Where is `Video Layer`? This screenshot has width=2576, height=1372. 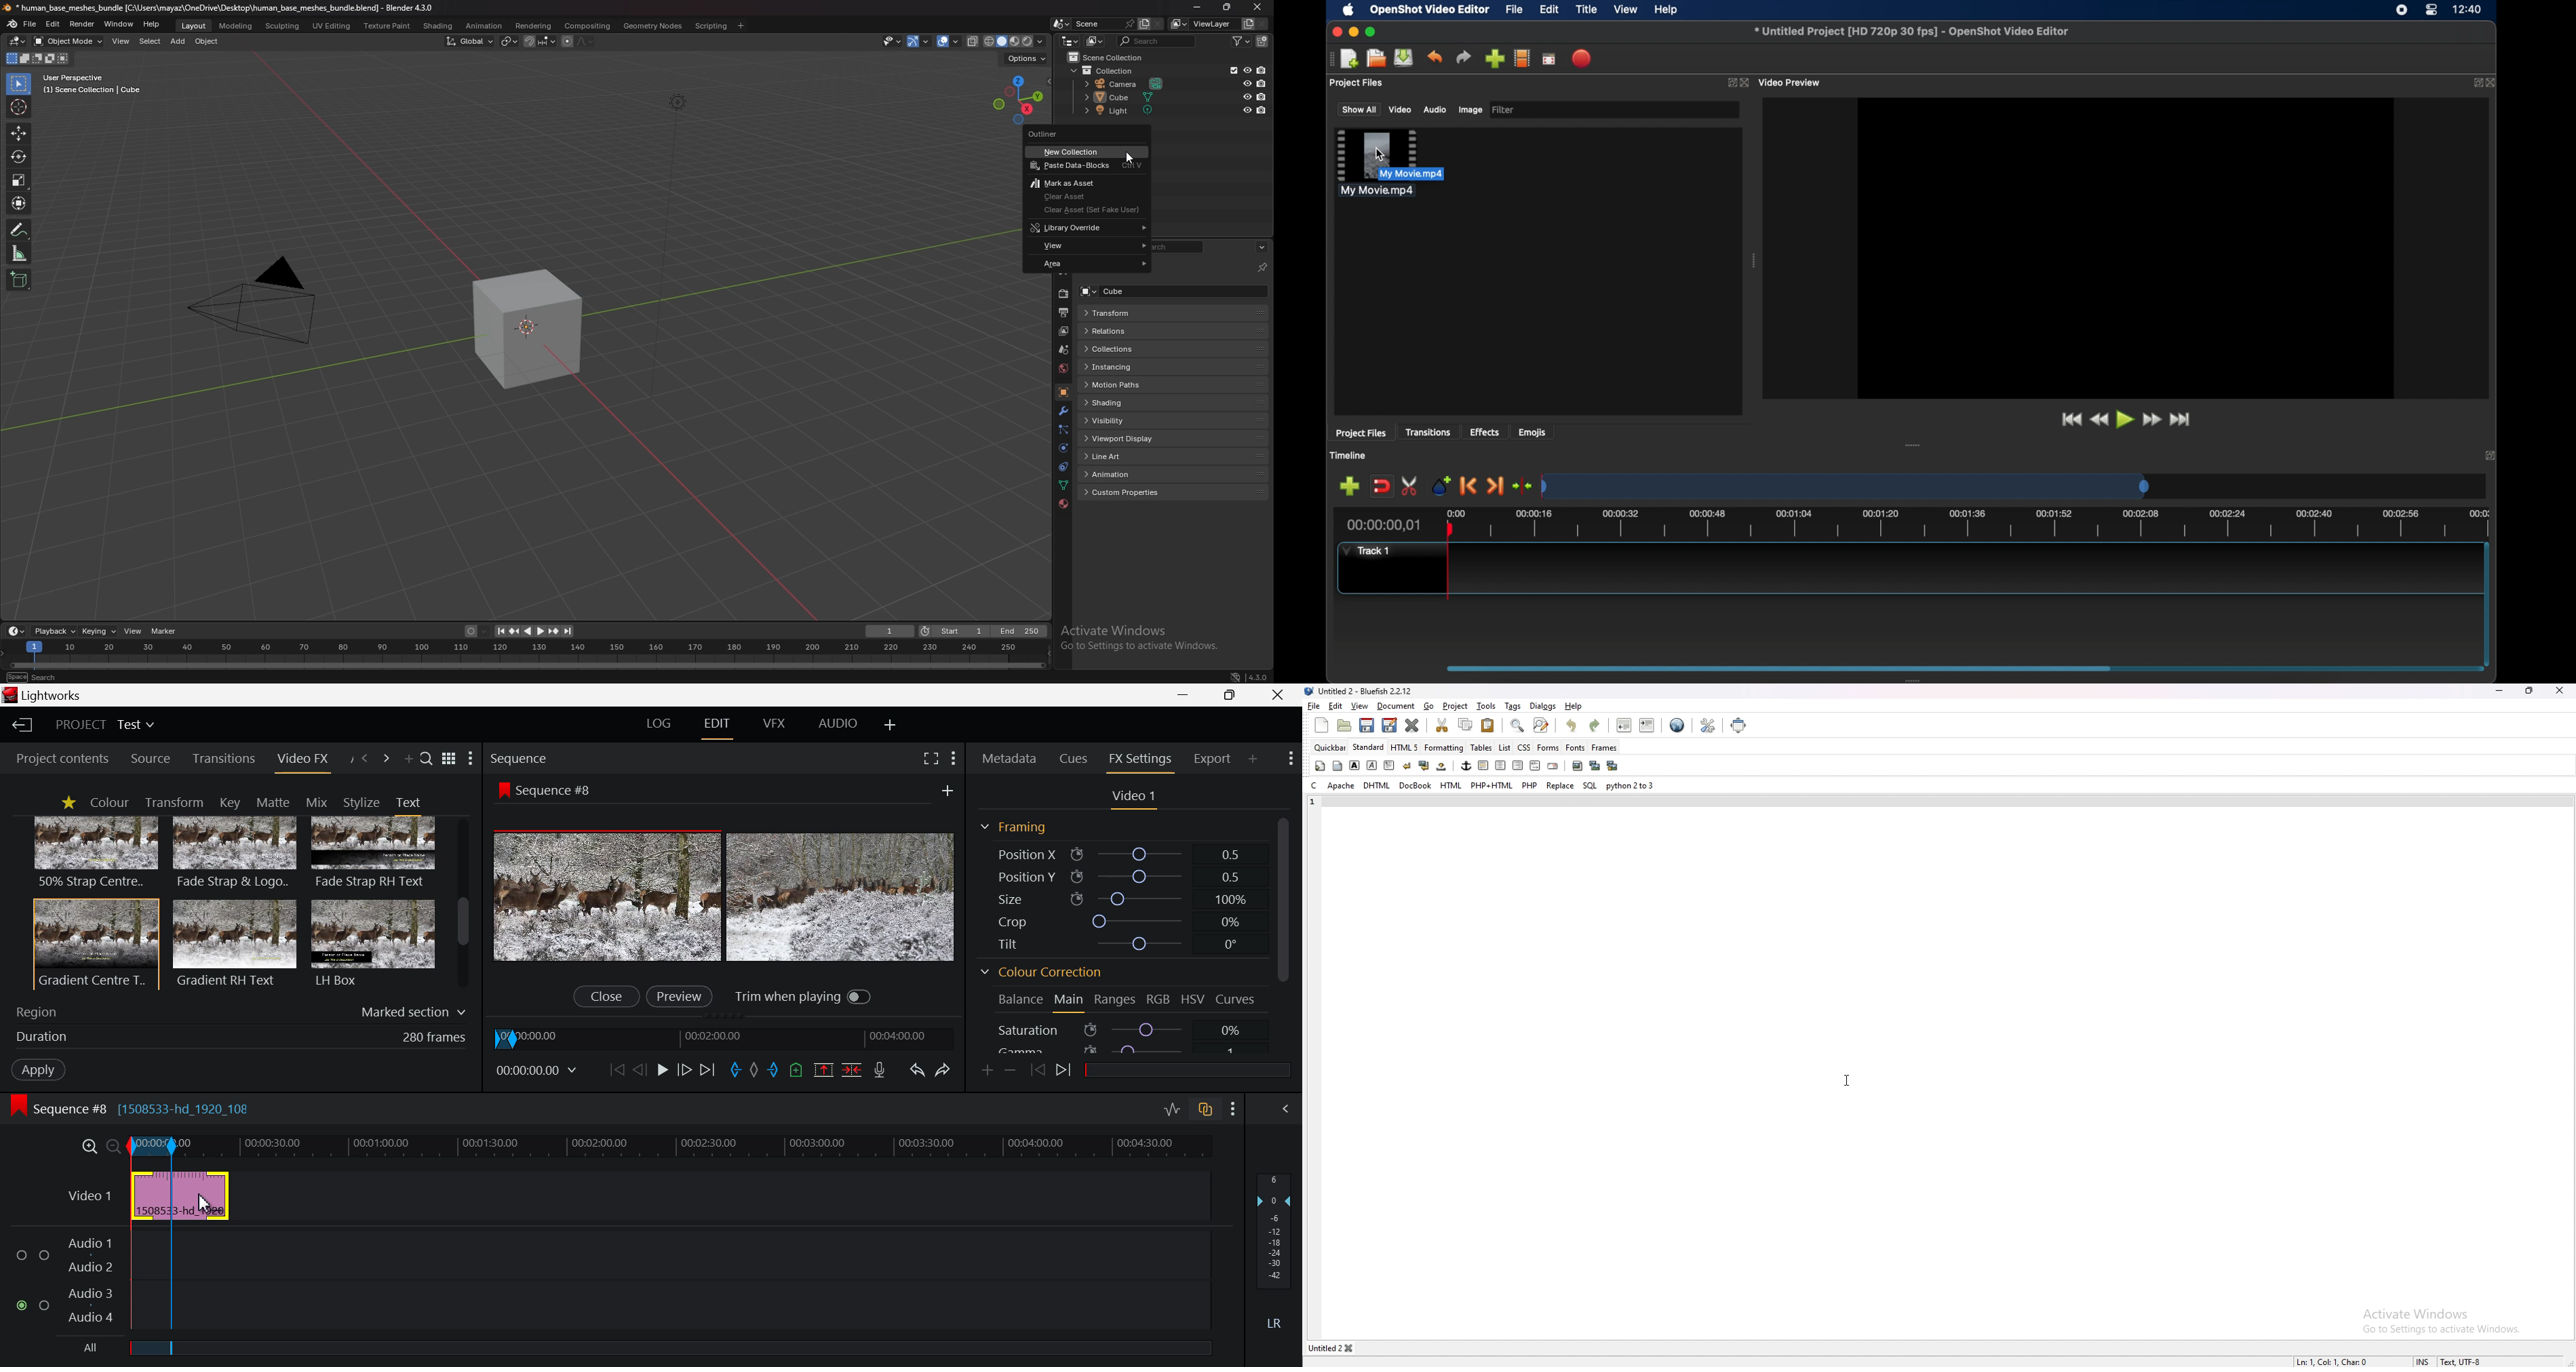 Video Layer is located at coordinates (88, 1193).